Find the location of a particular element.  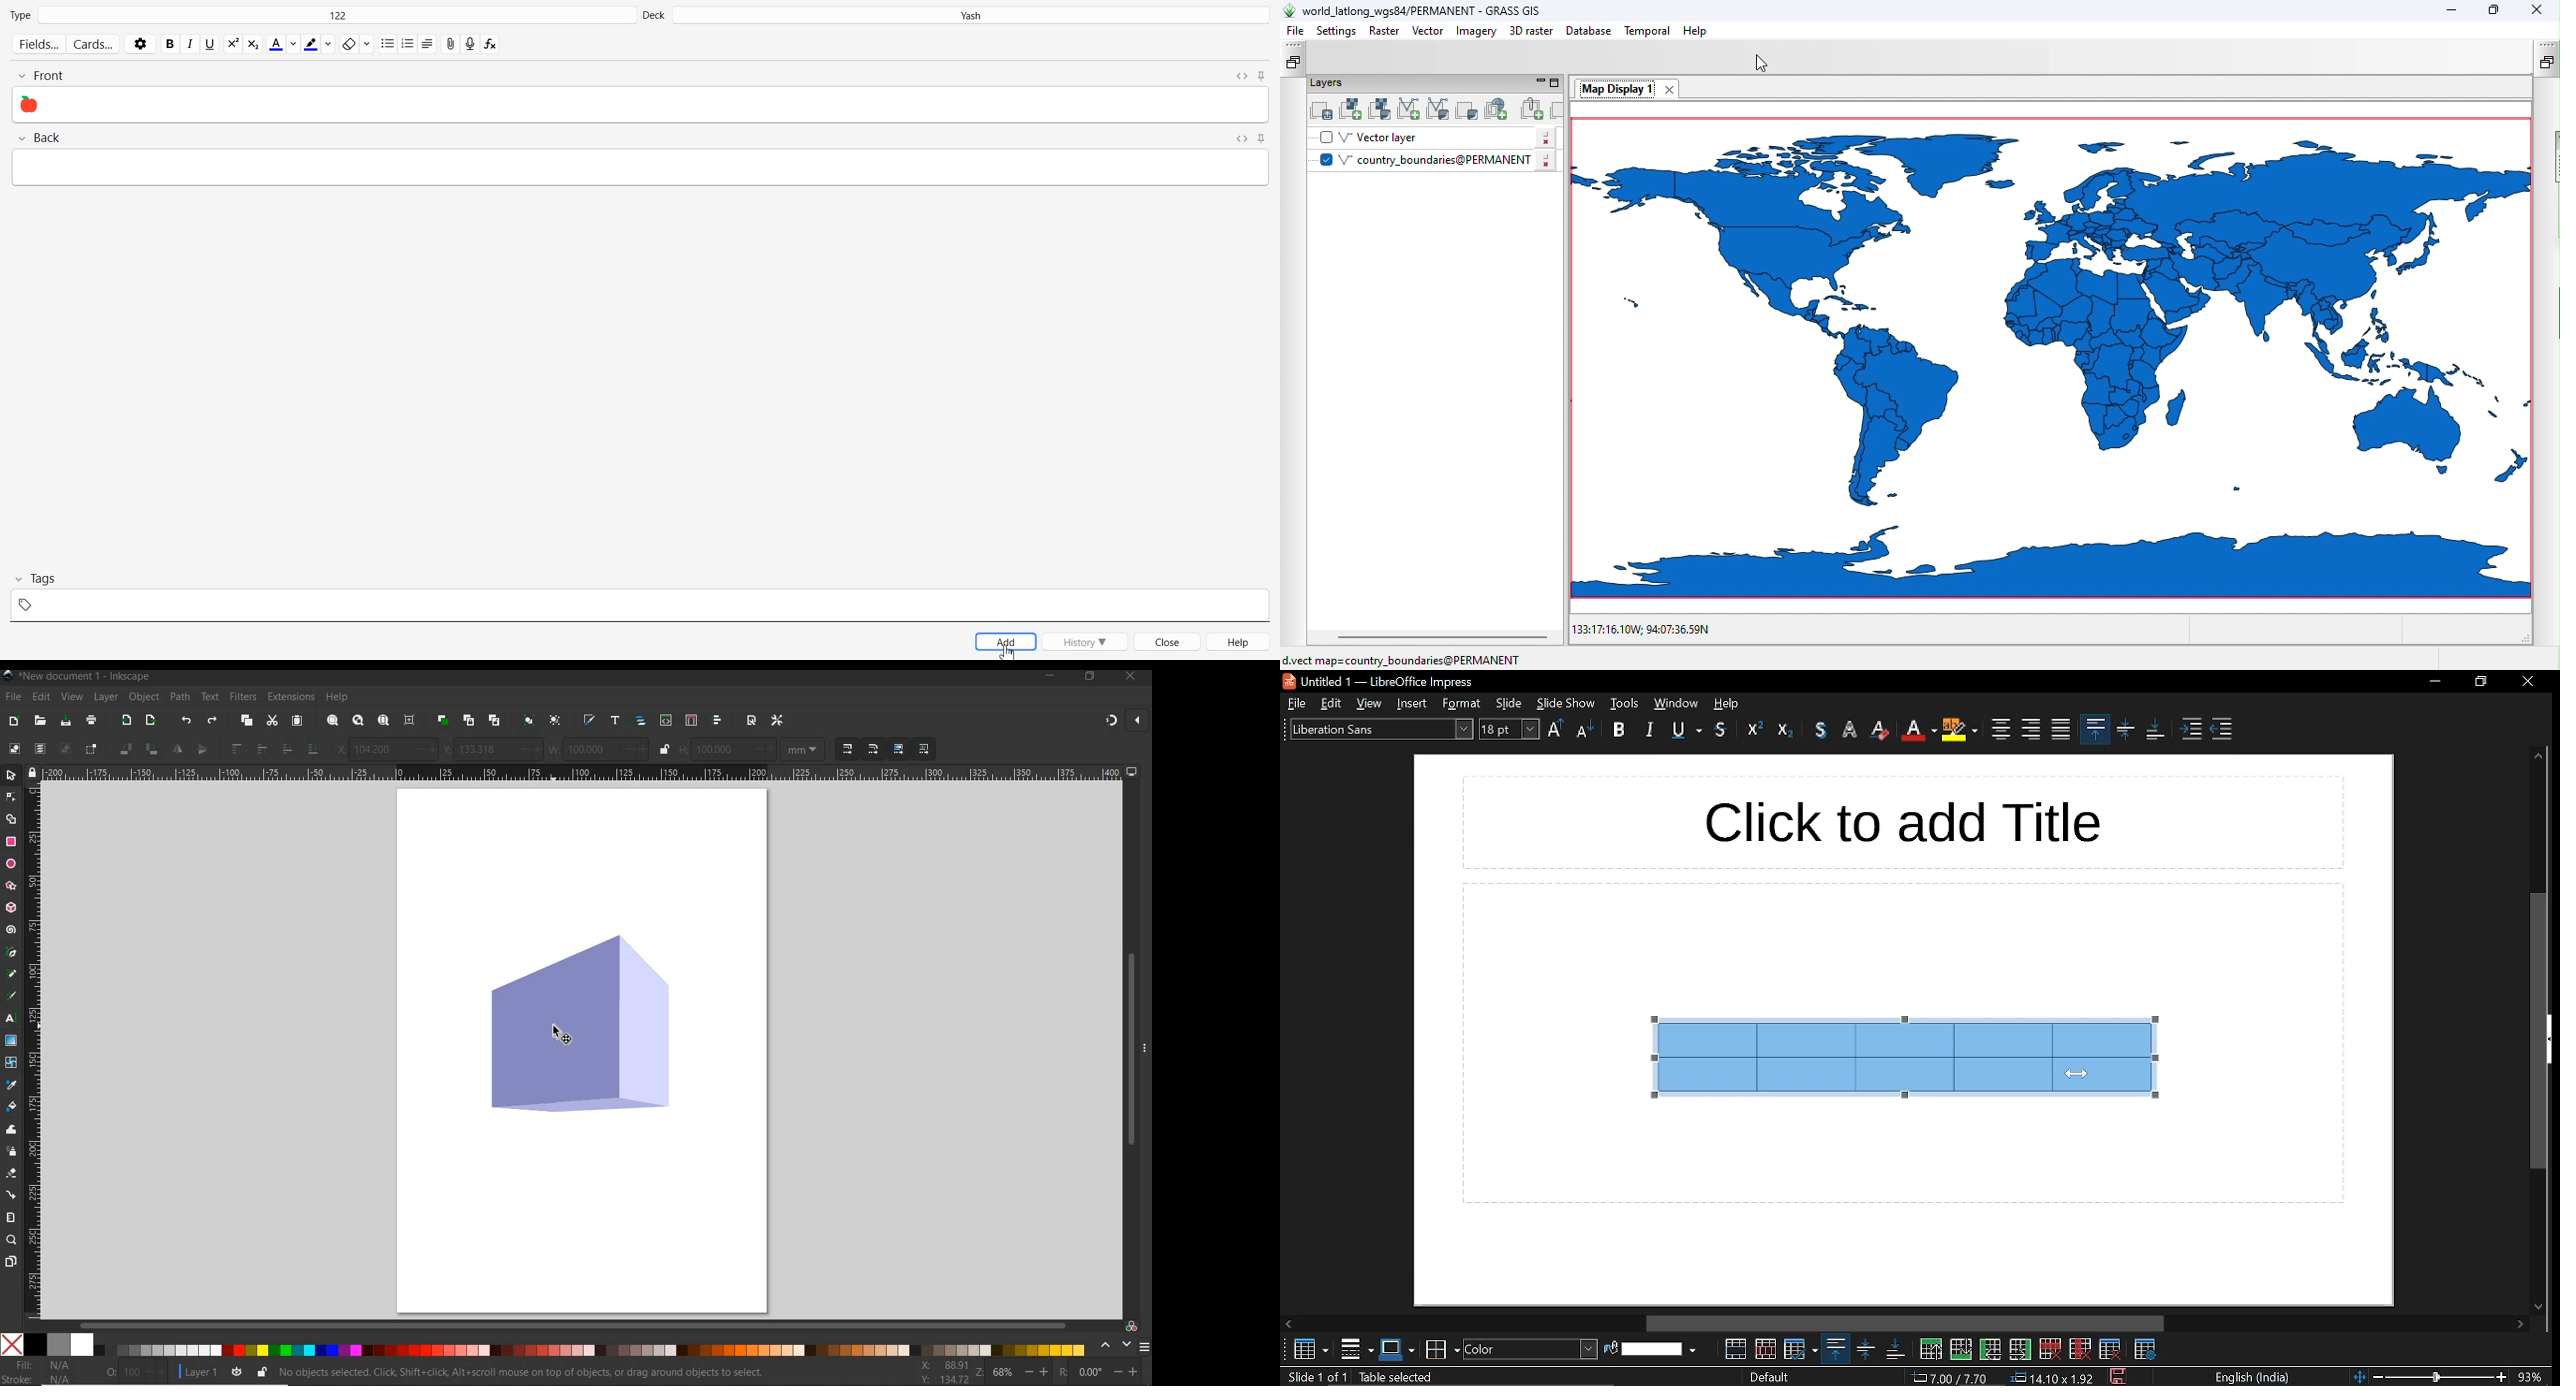

CURRENT LAYER is located at coordinates (193, 1372).